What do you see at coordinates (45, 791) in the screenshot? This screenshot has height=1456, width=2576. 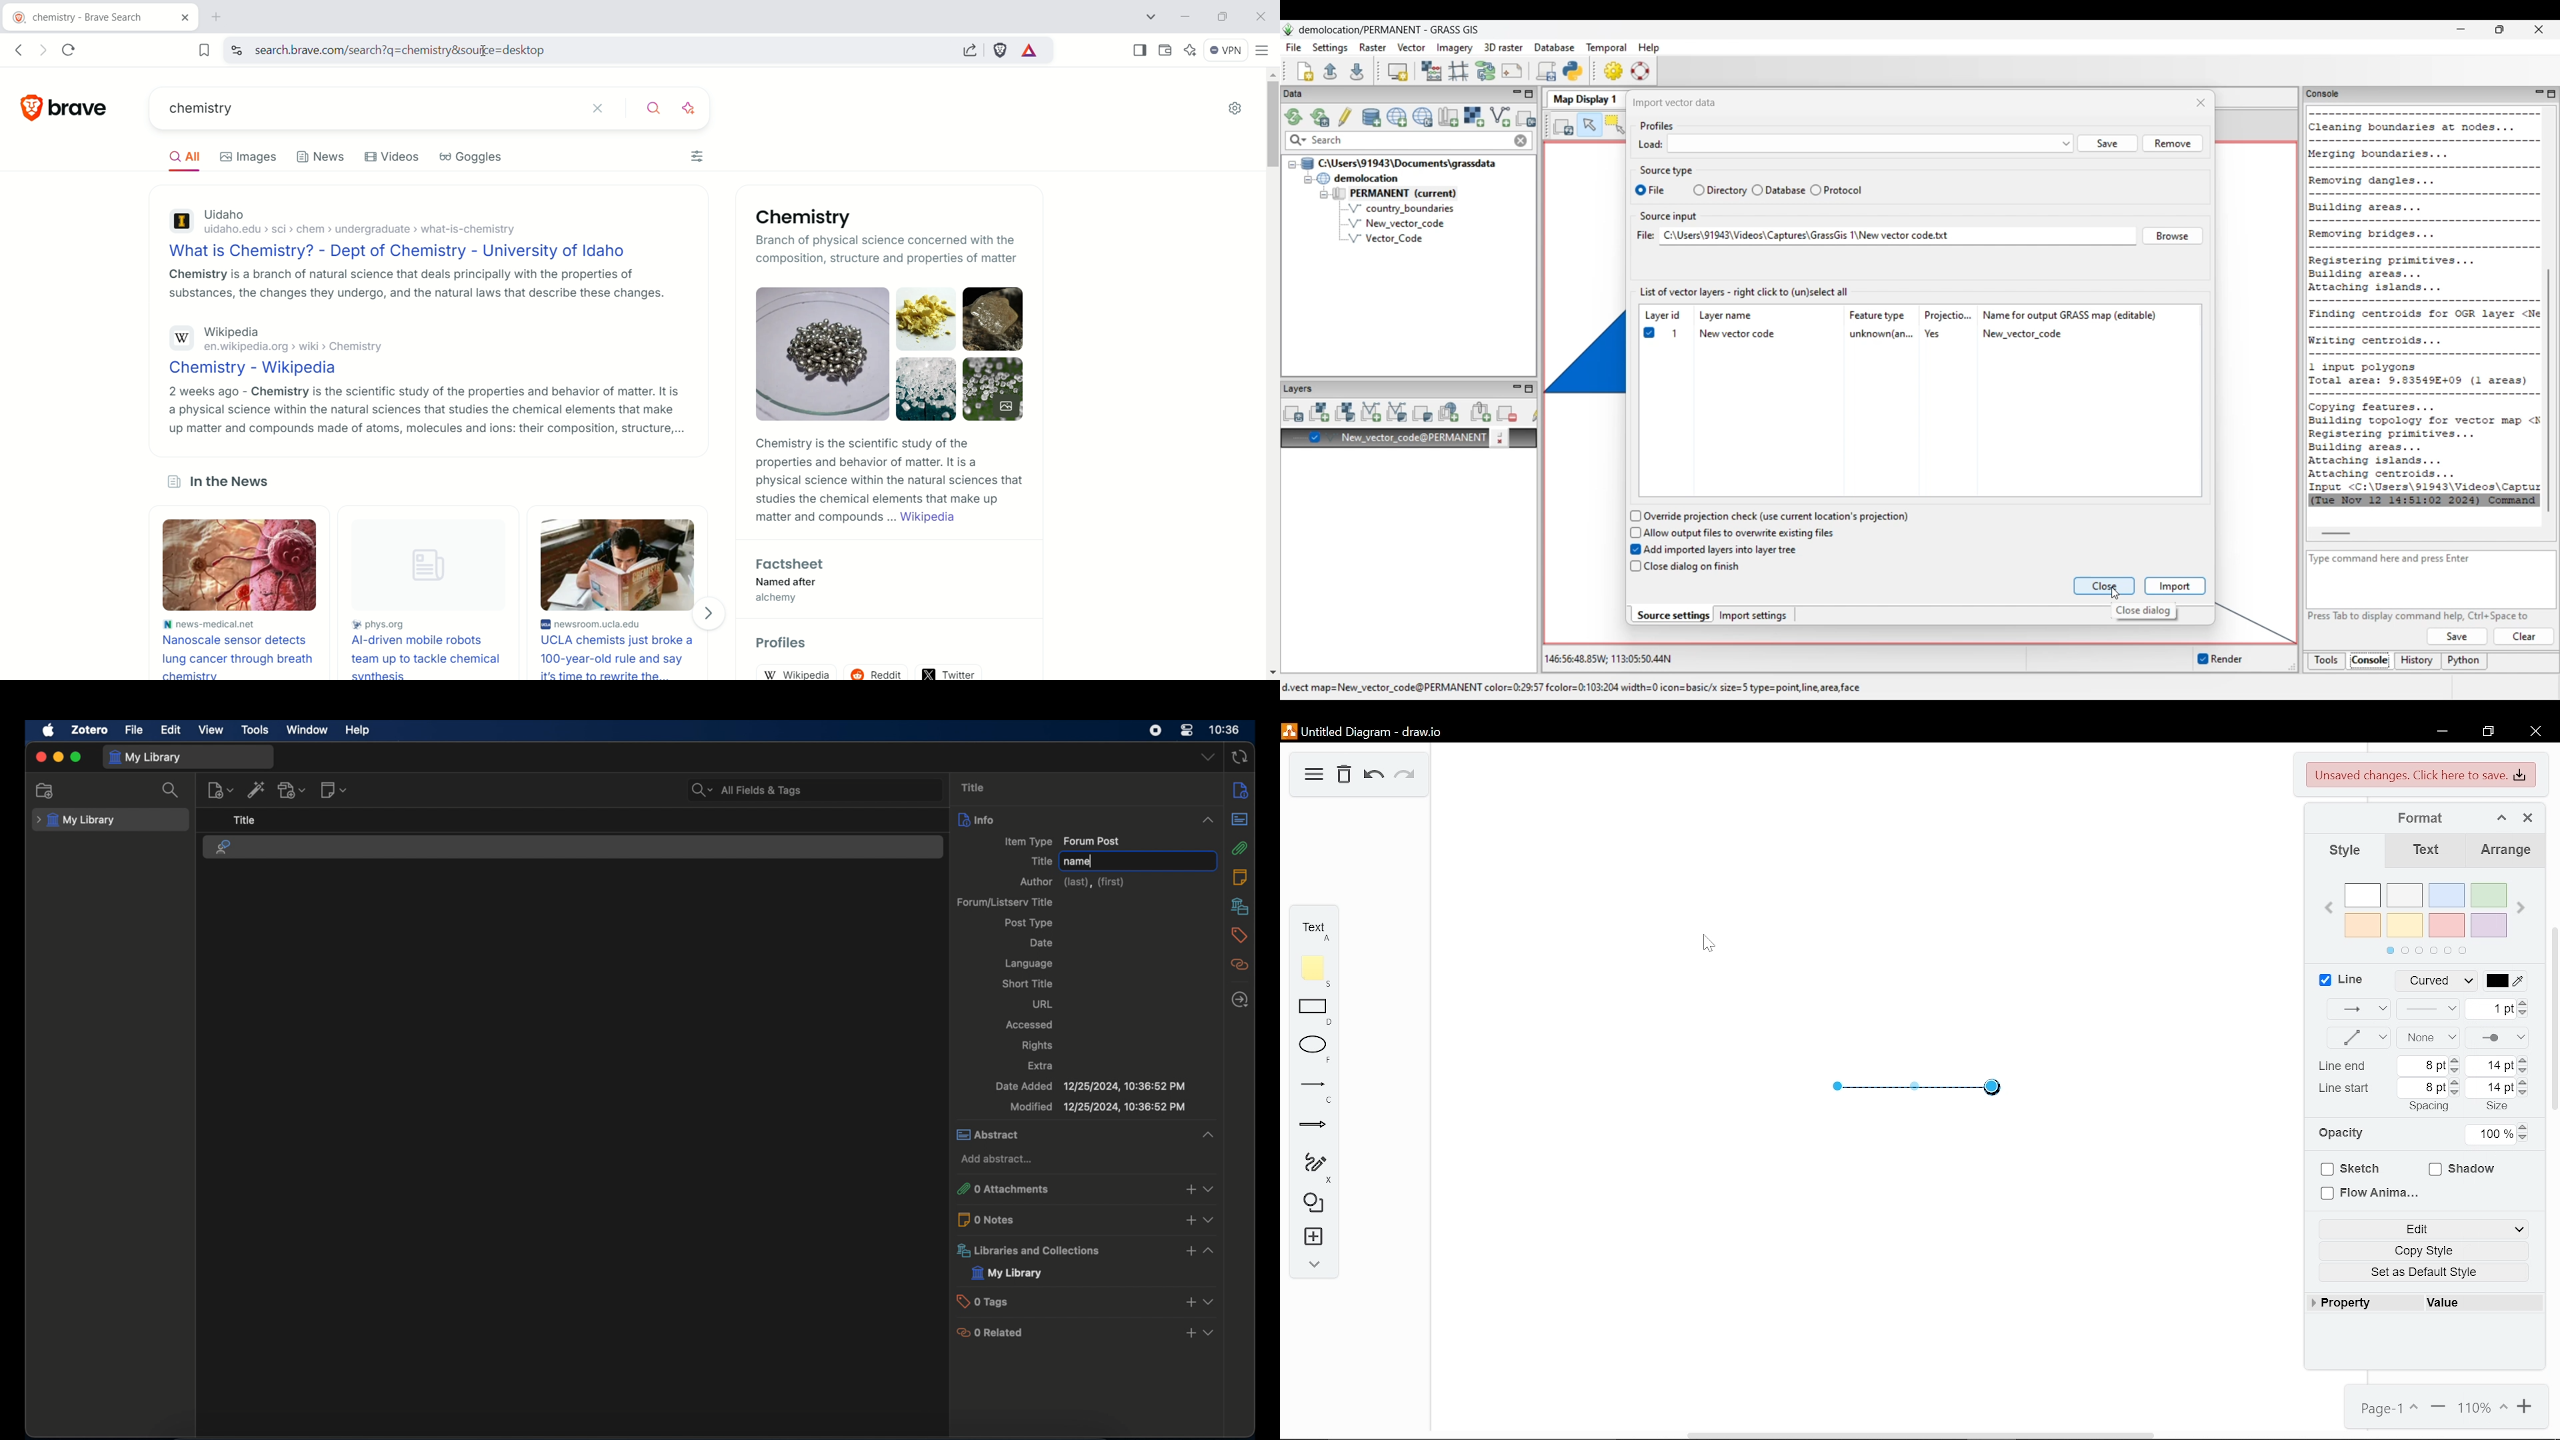 I see `new collection` at bounding box center [45, 791].